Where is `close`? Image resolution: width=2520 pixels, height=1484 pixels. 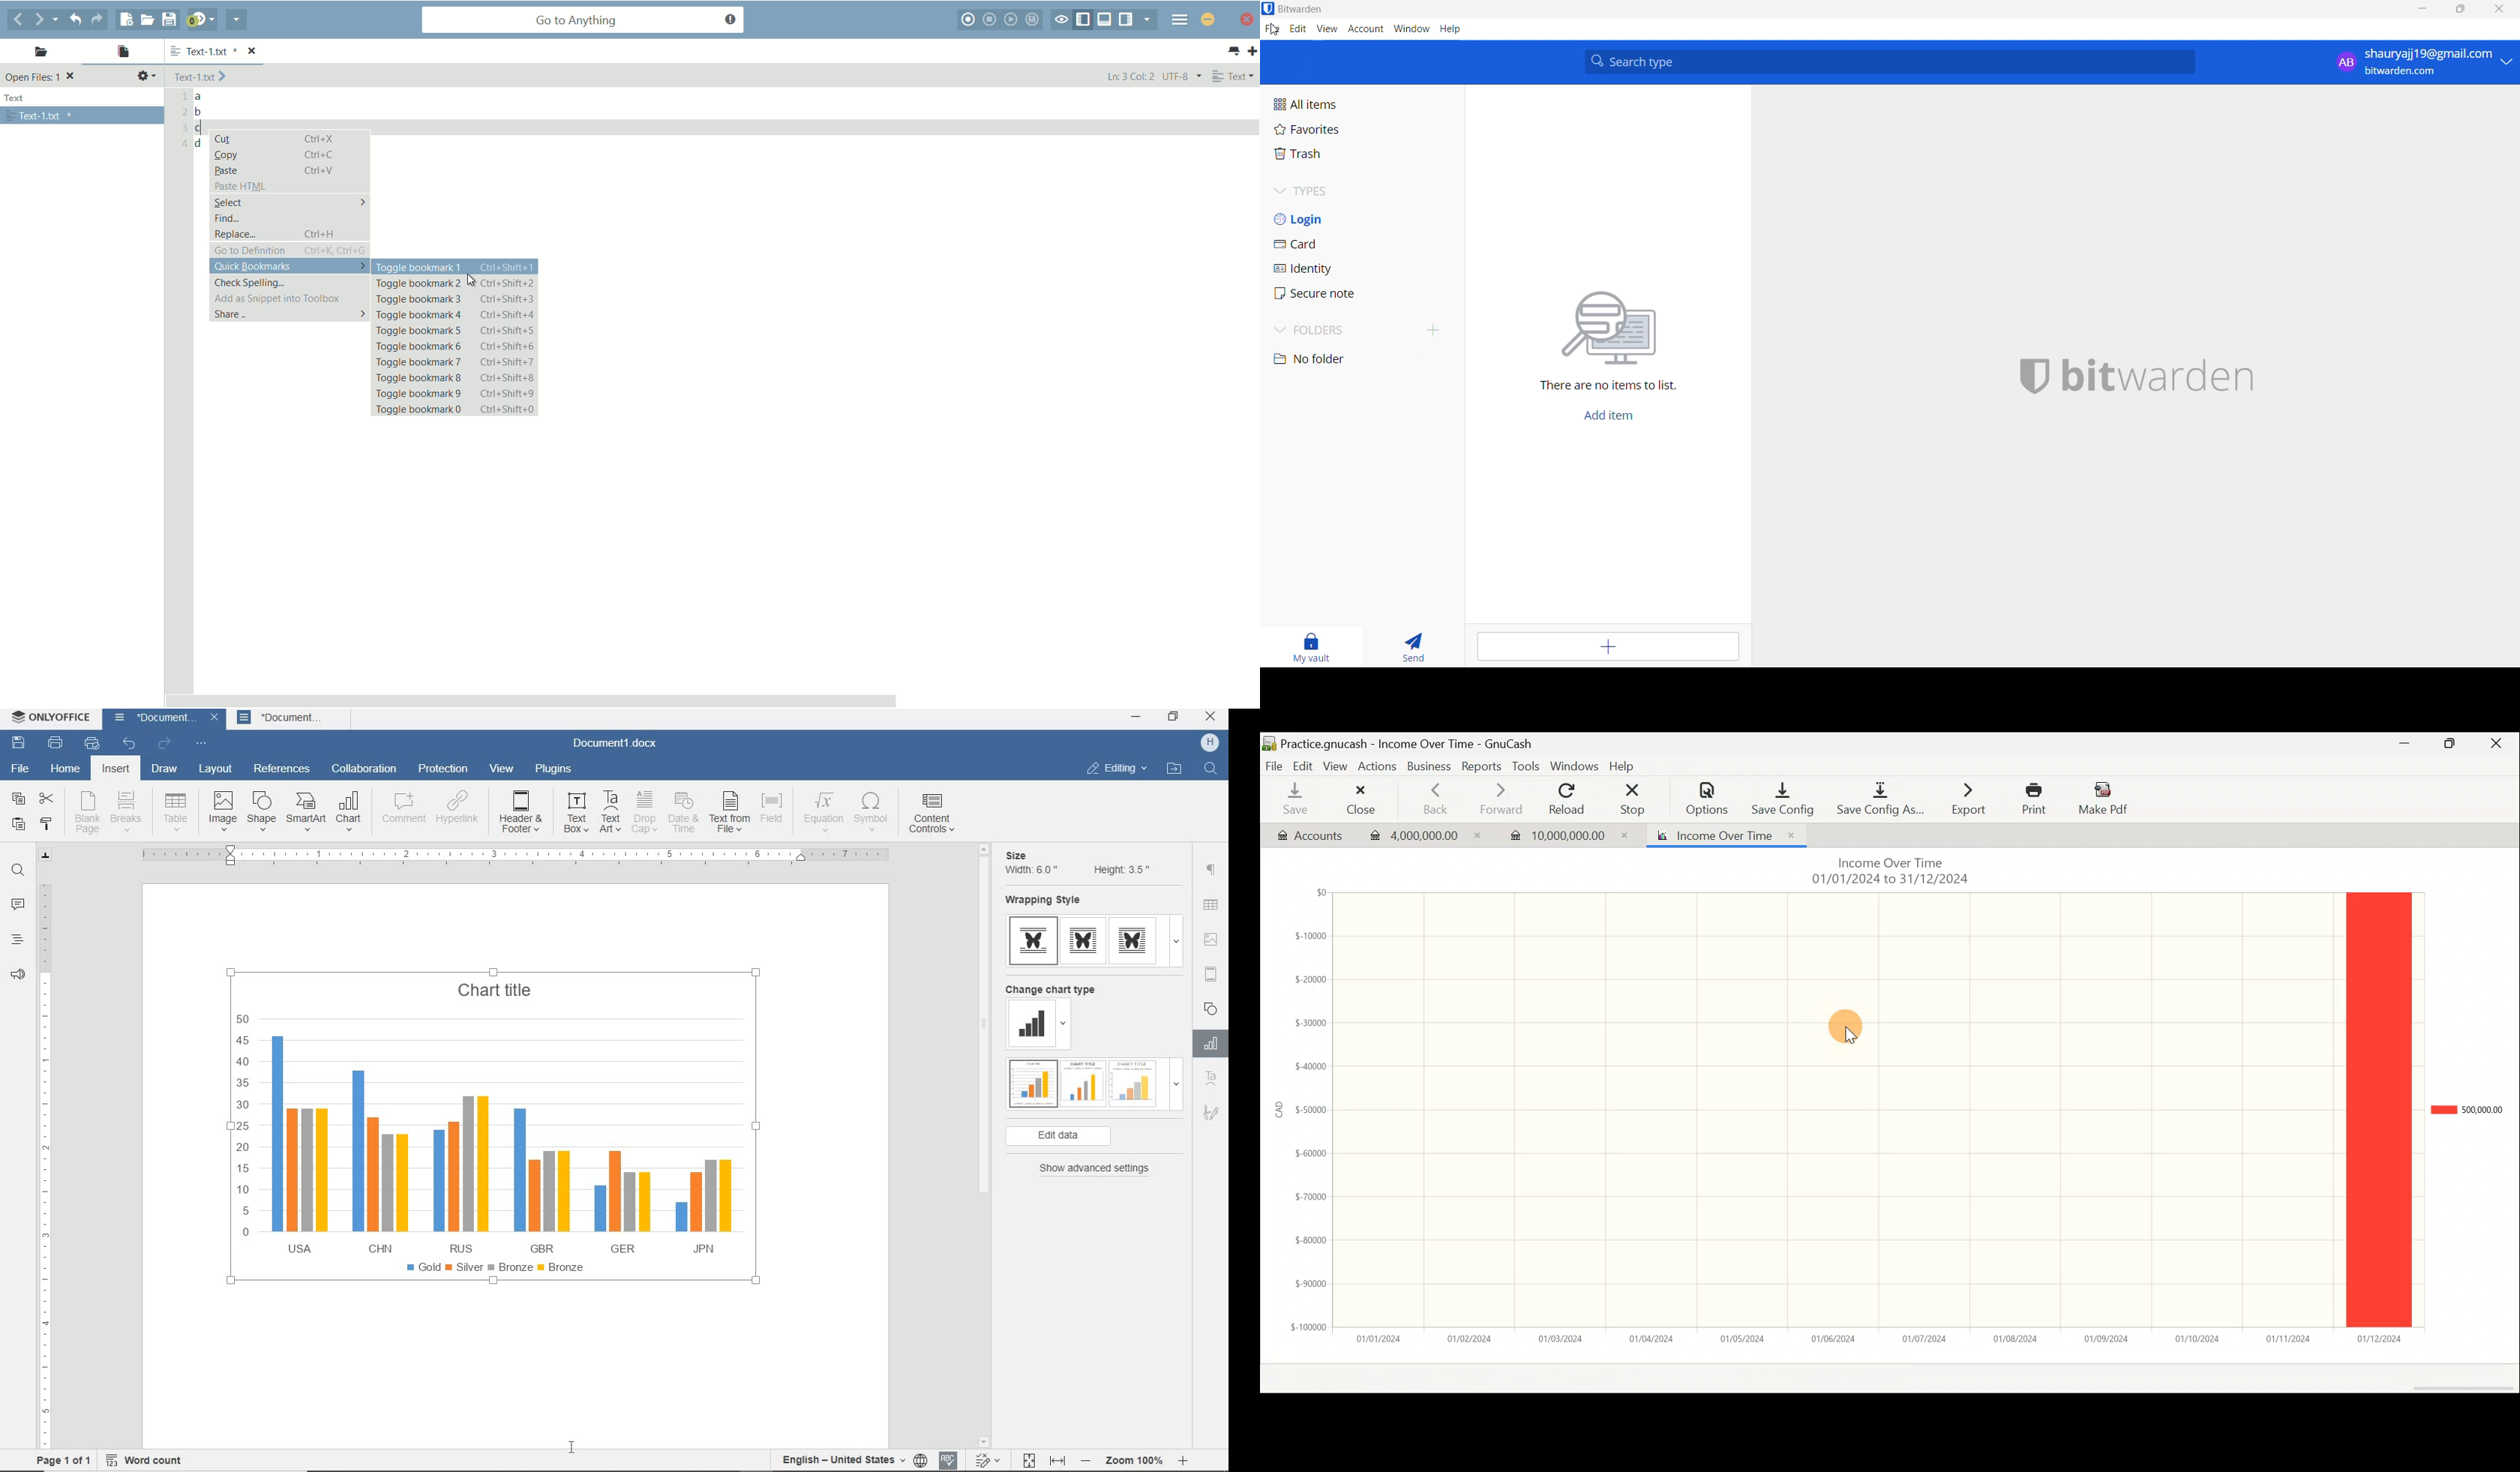 close is located at coordinates (2501, 12).